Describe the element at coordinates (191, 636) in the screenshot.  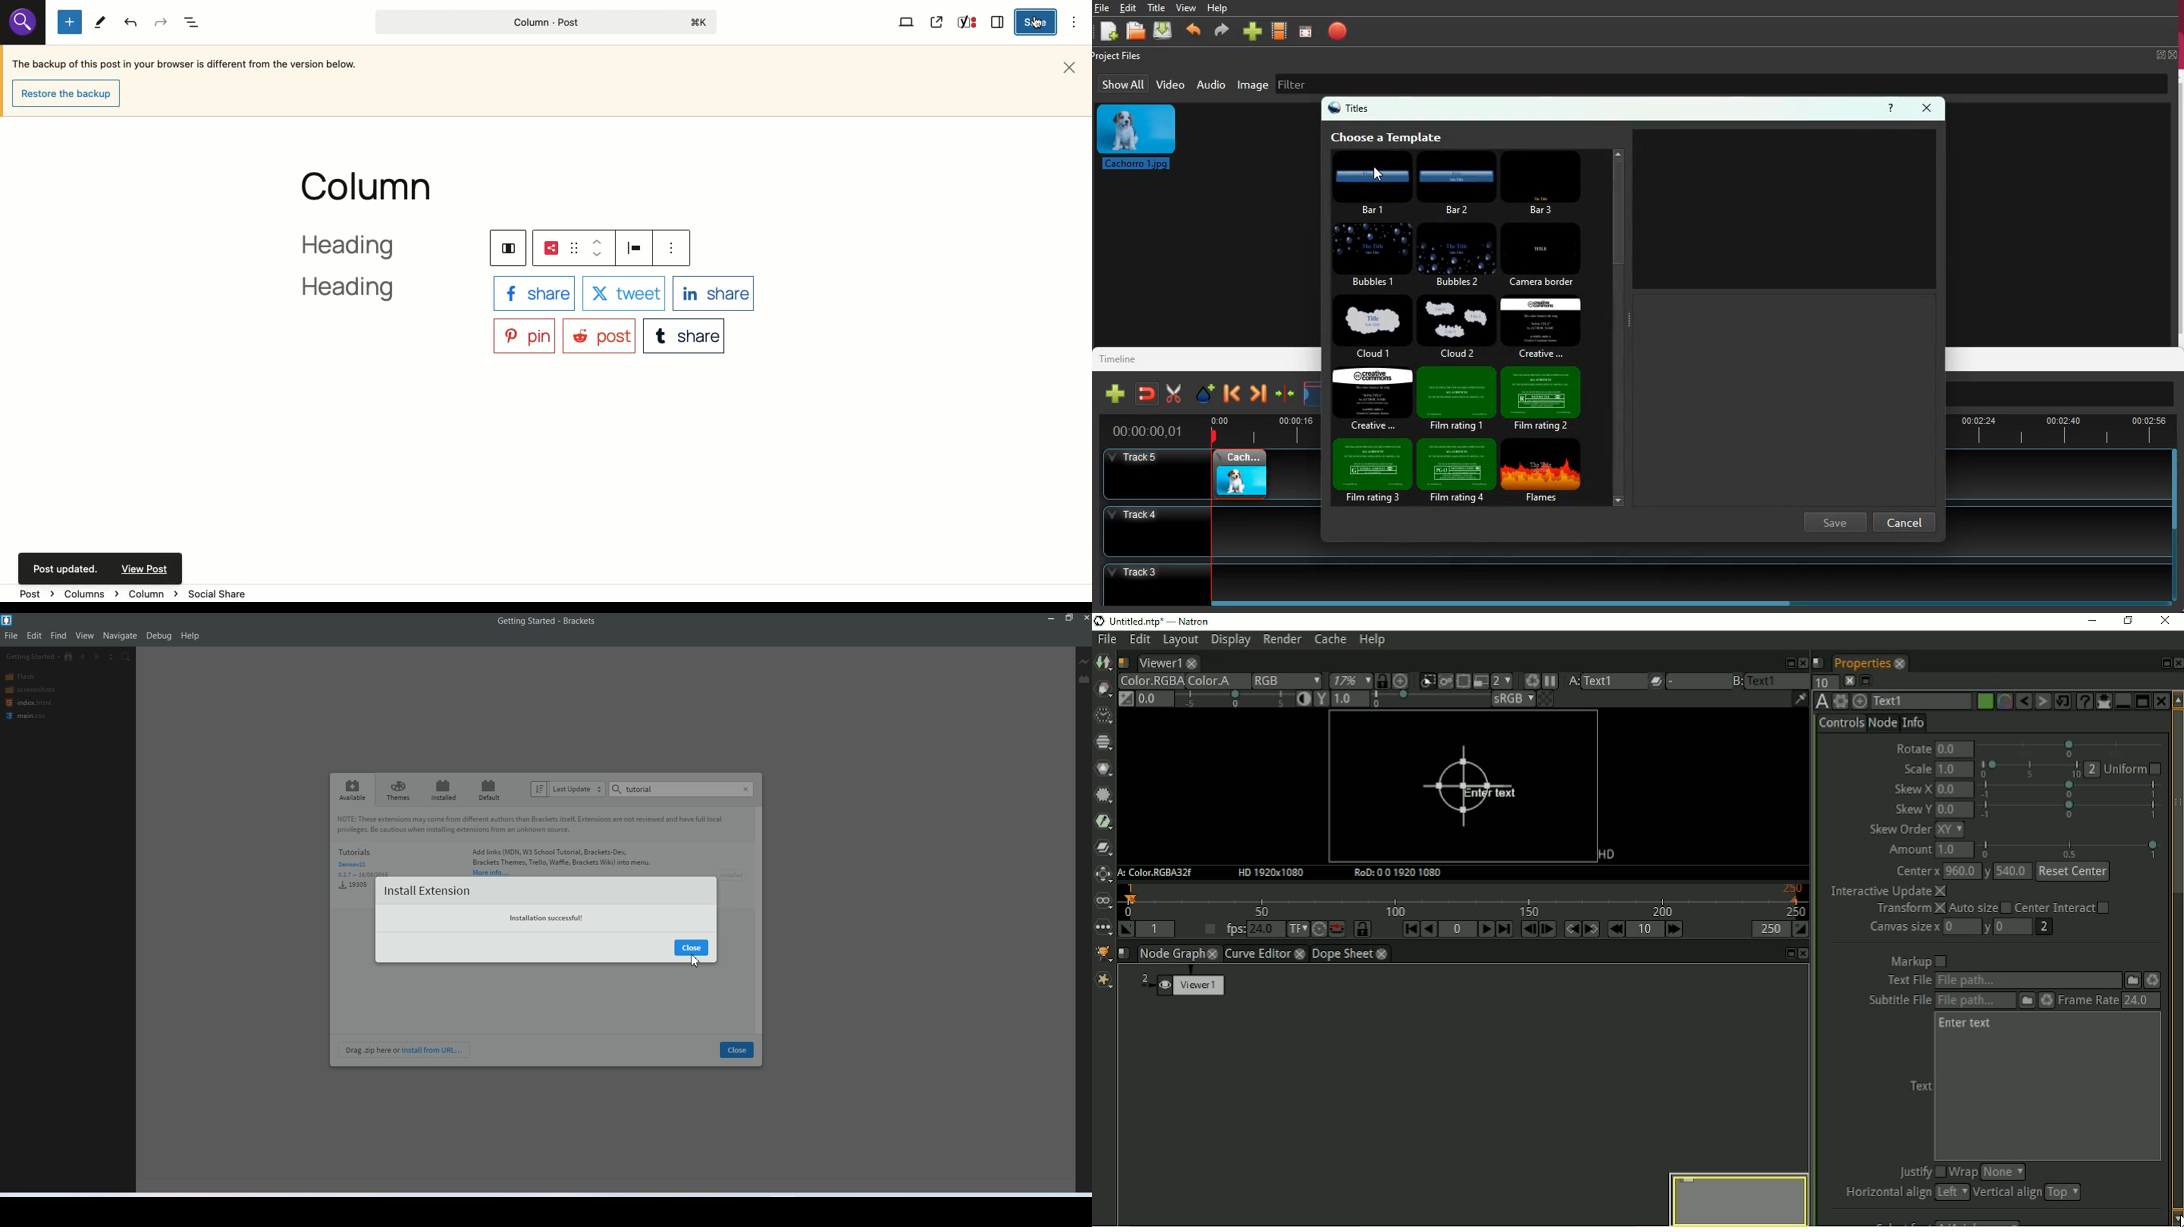
I see `Help` at that location.